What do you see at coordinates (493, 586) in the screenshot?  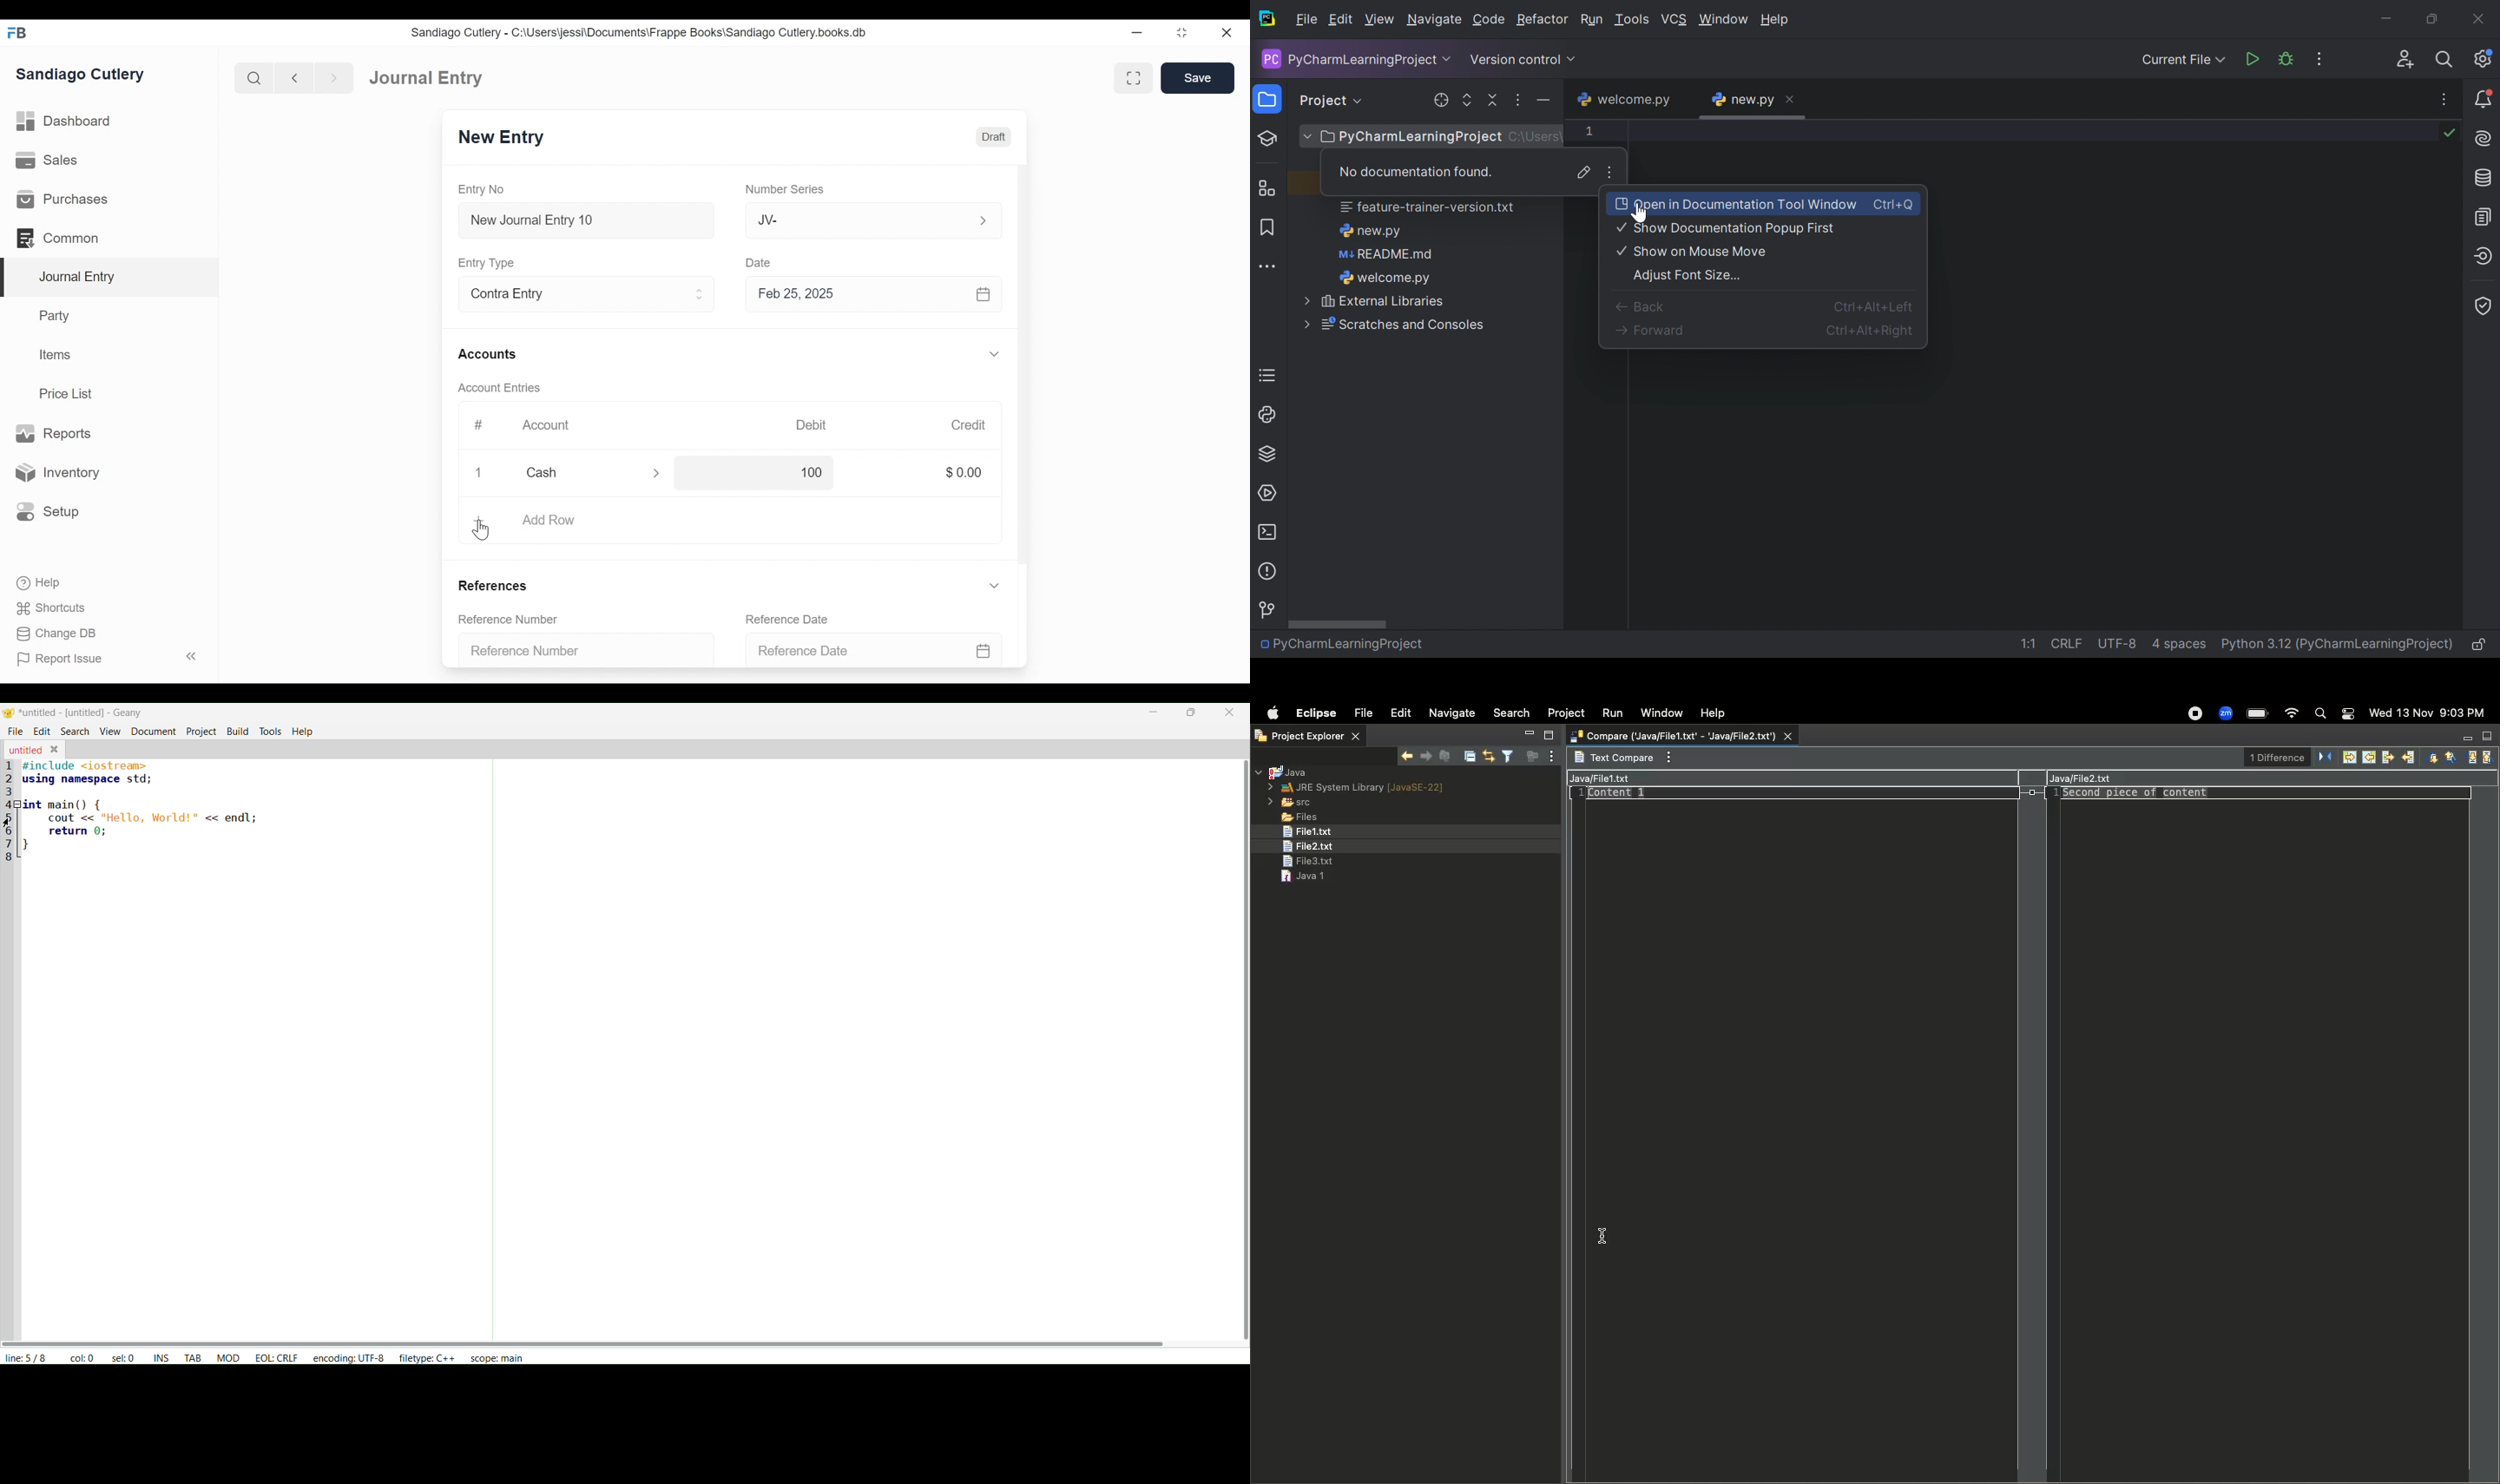 I see `References` at bounding box center [493, 586].